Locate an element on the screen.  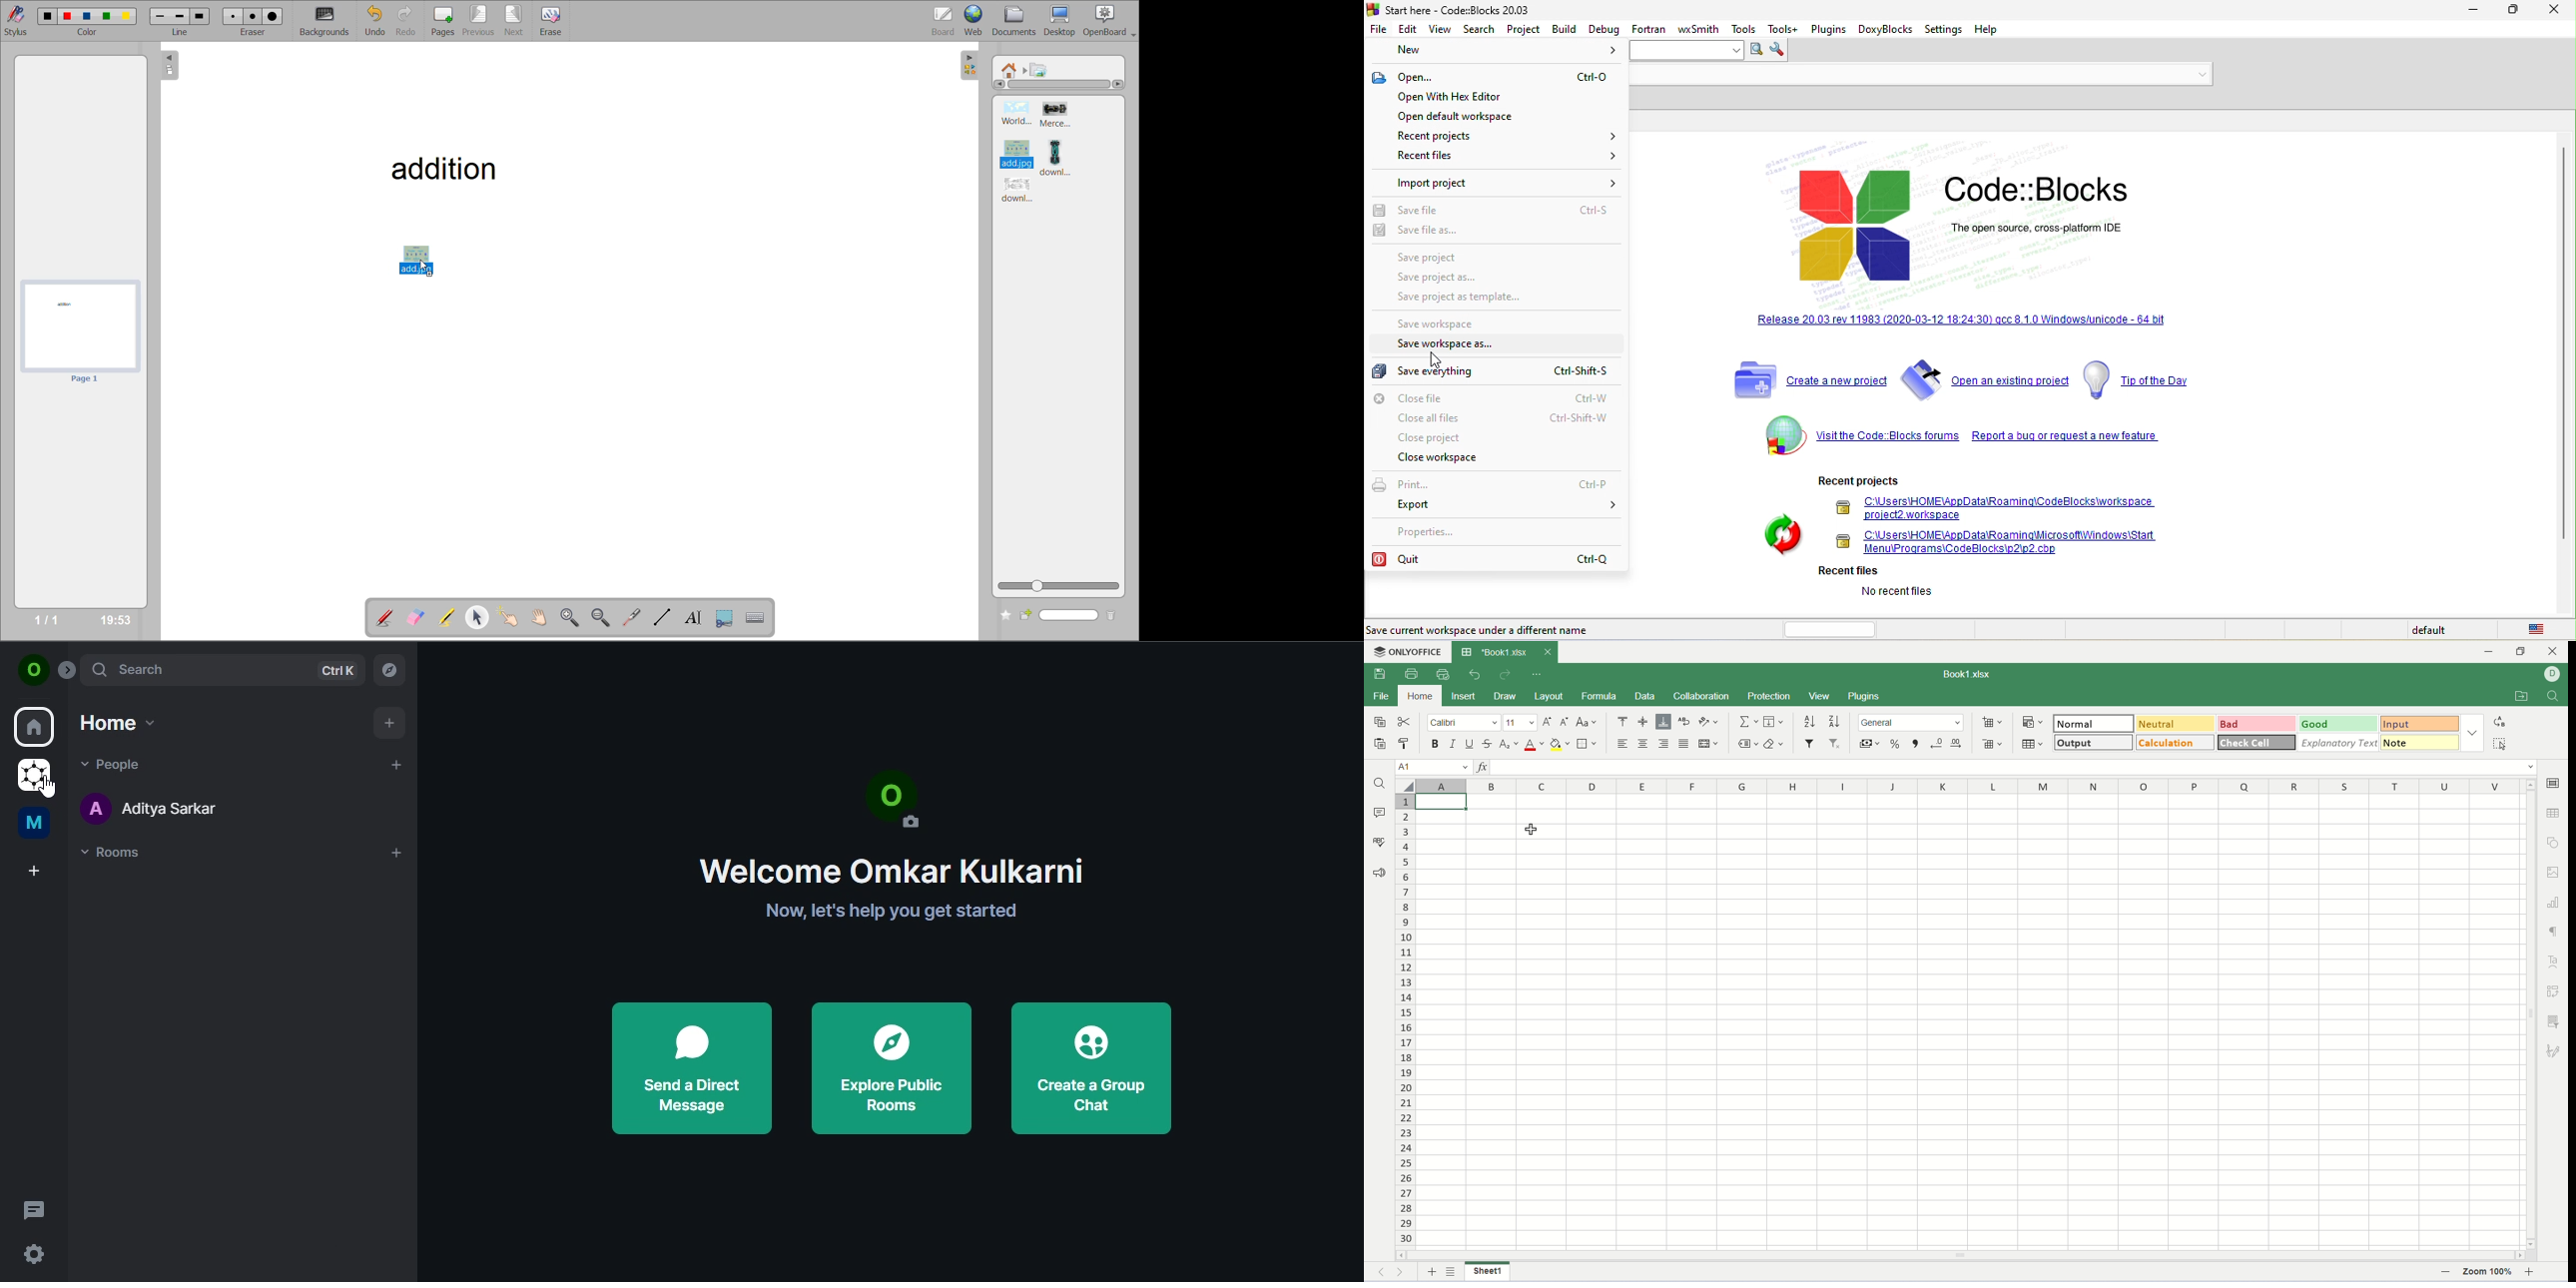
save everything is located at coordinates (1488, 371).